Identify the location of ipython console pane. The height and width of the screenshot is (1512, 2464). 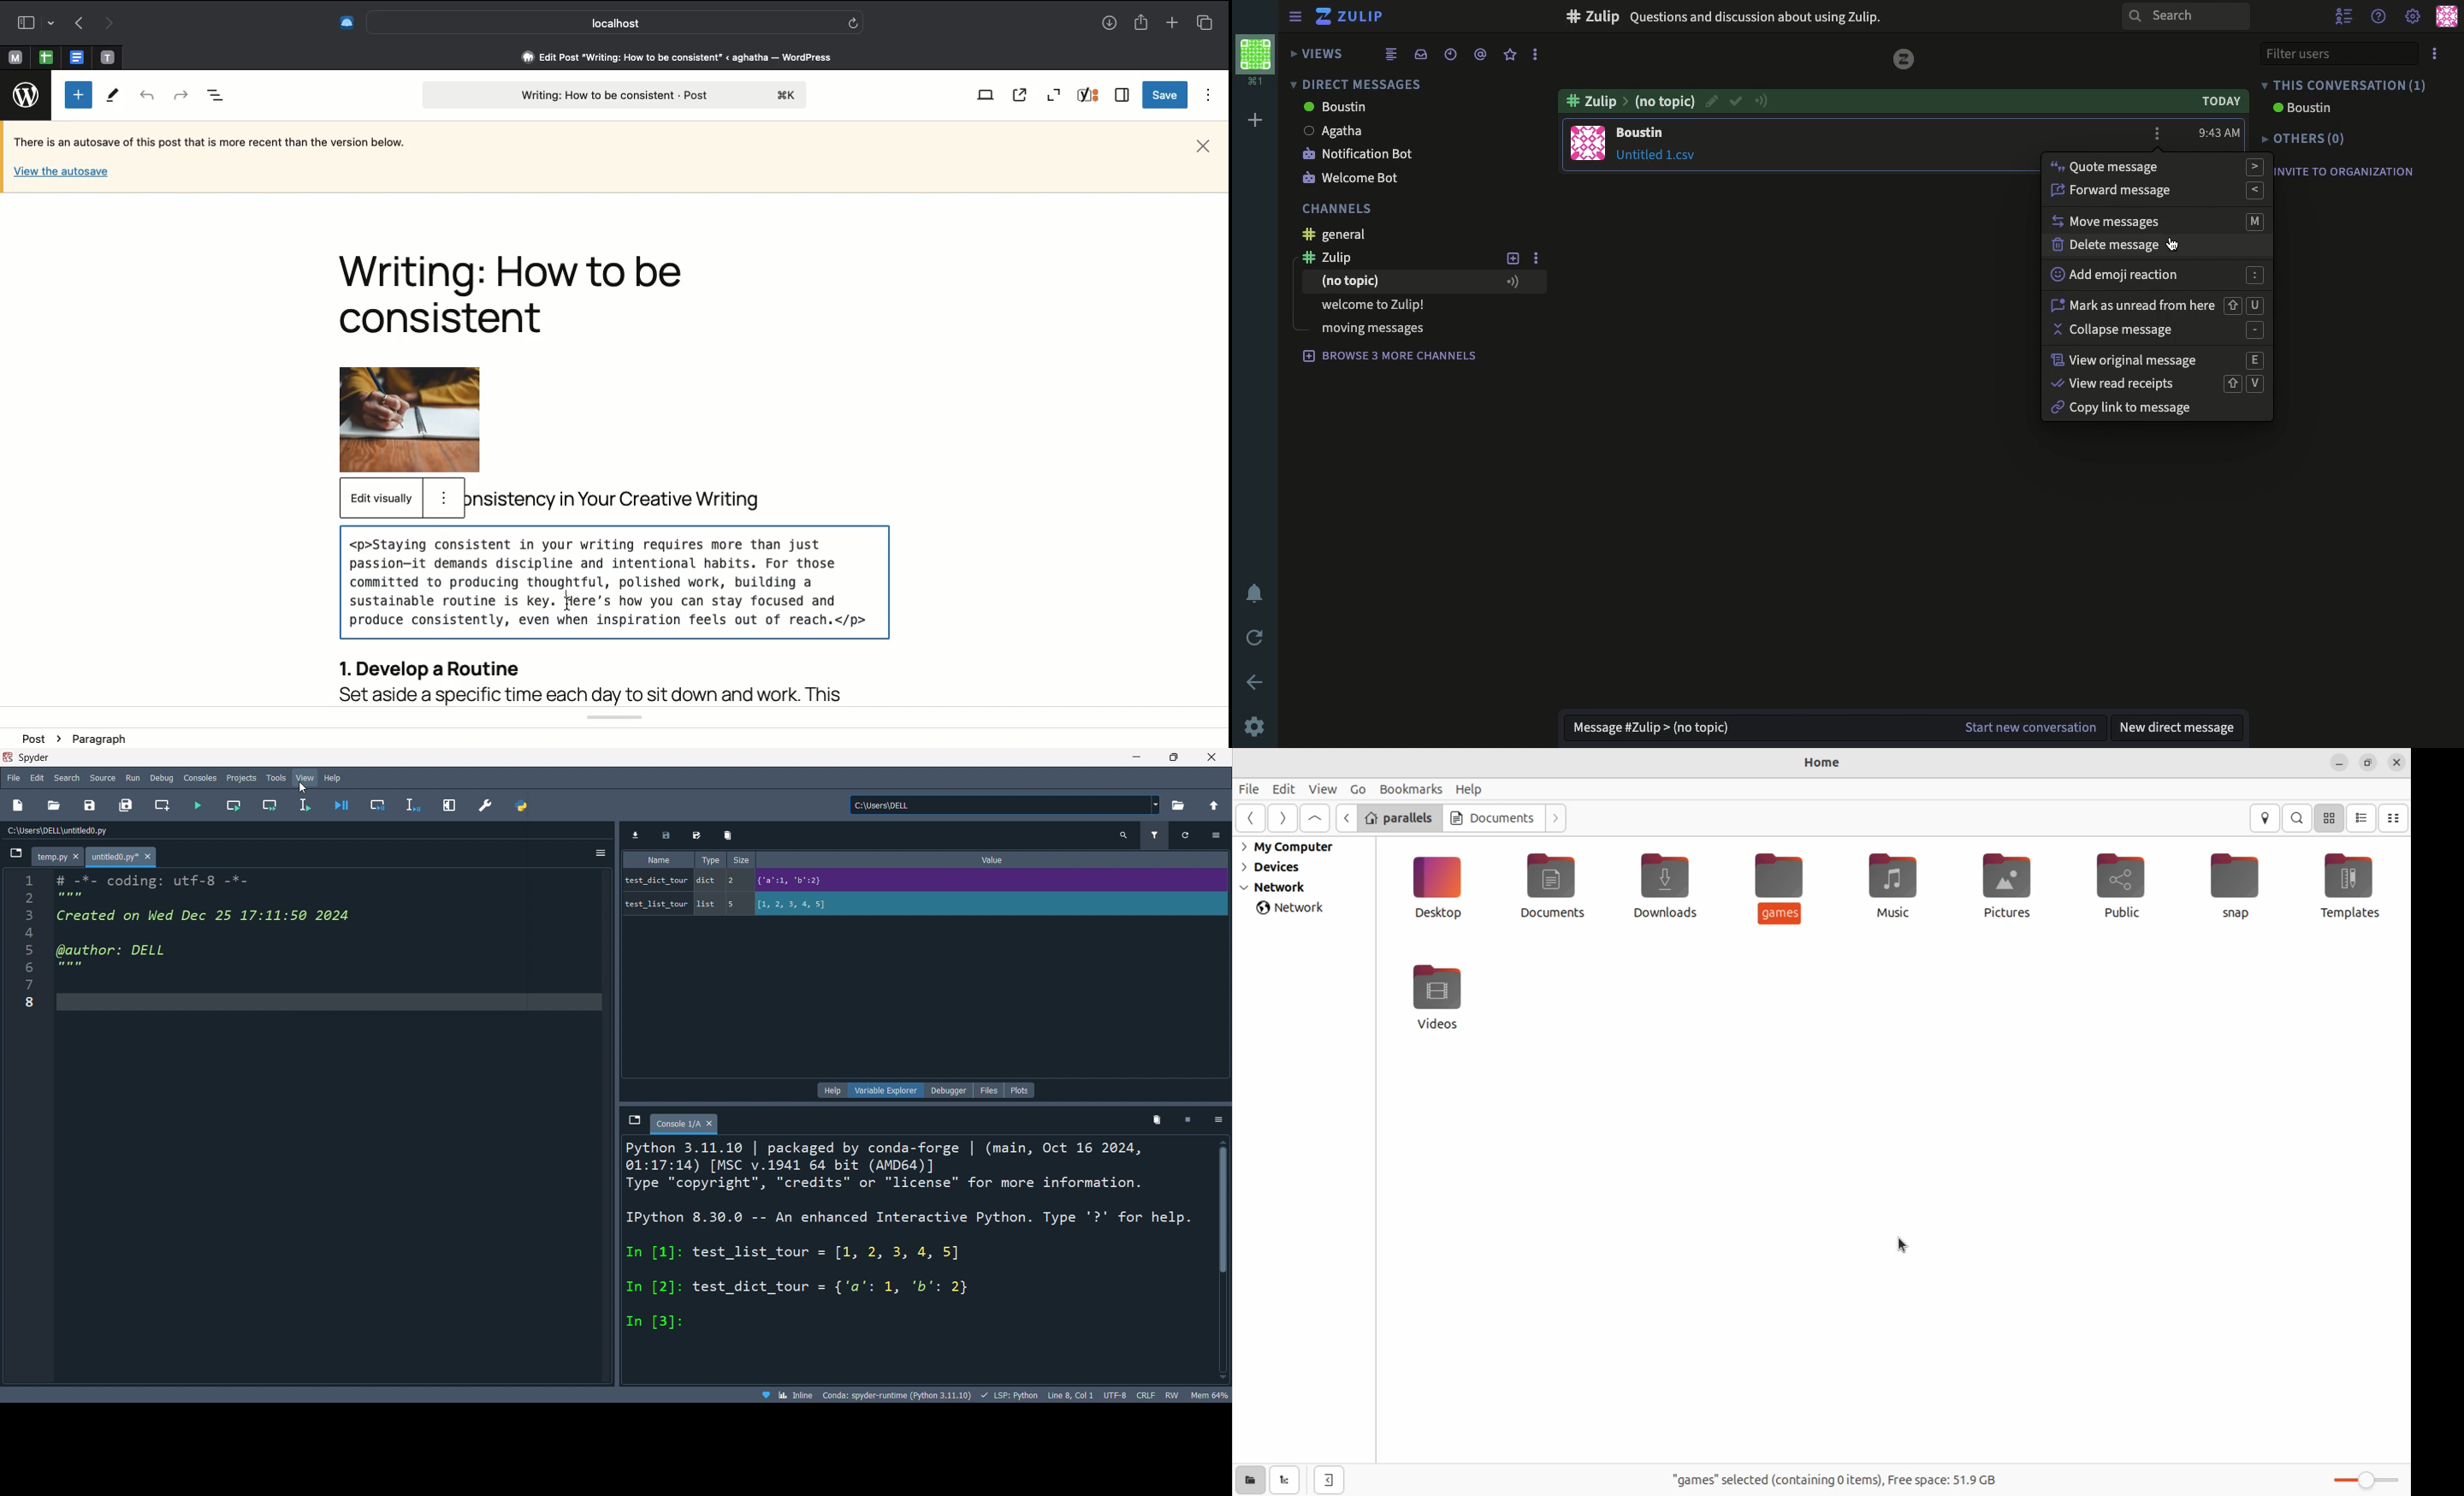
(911, 1258).